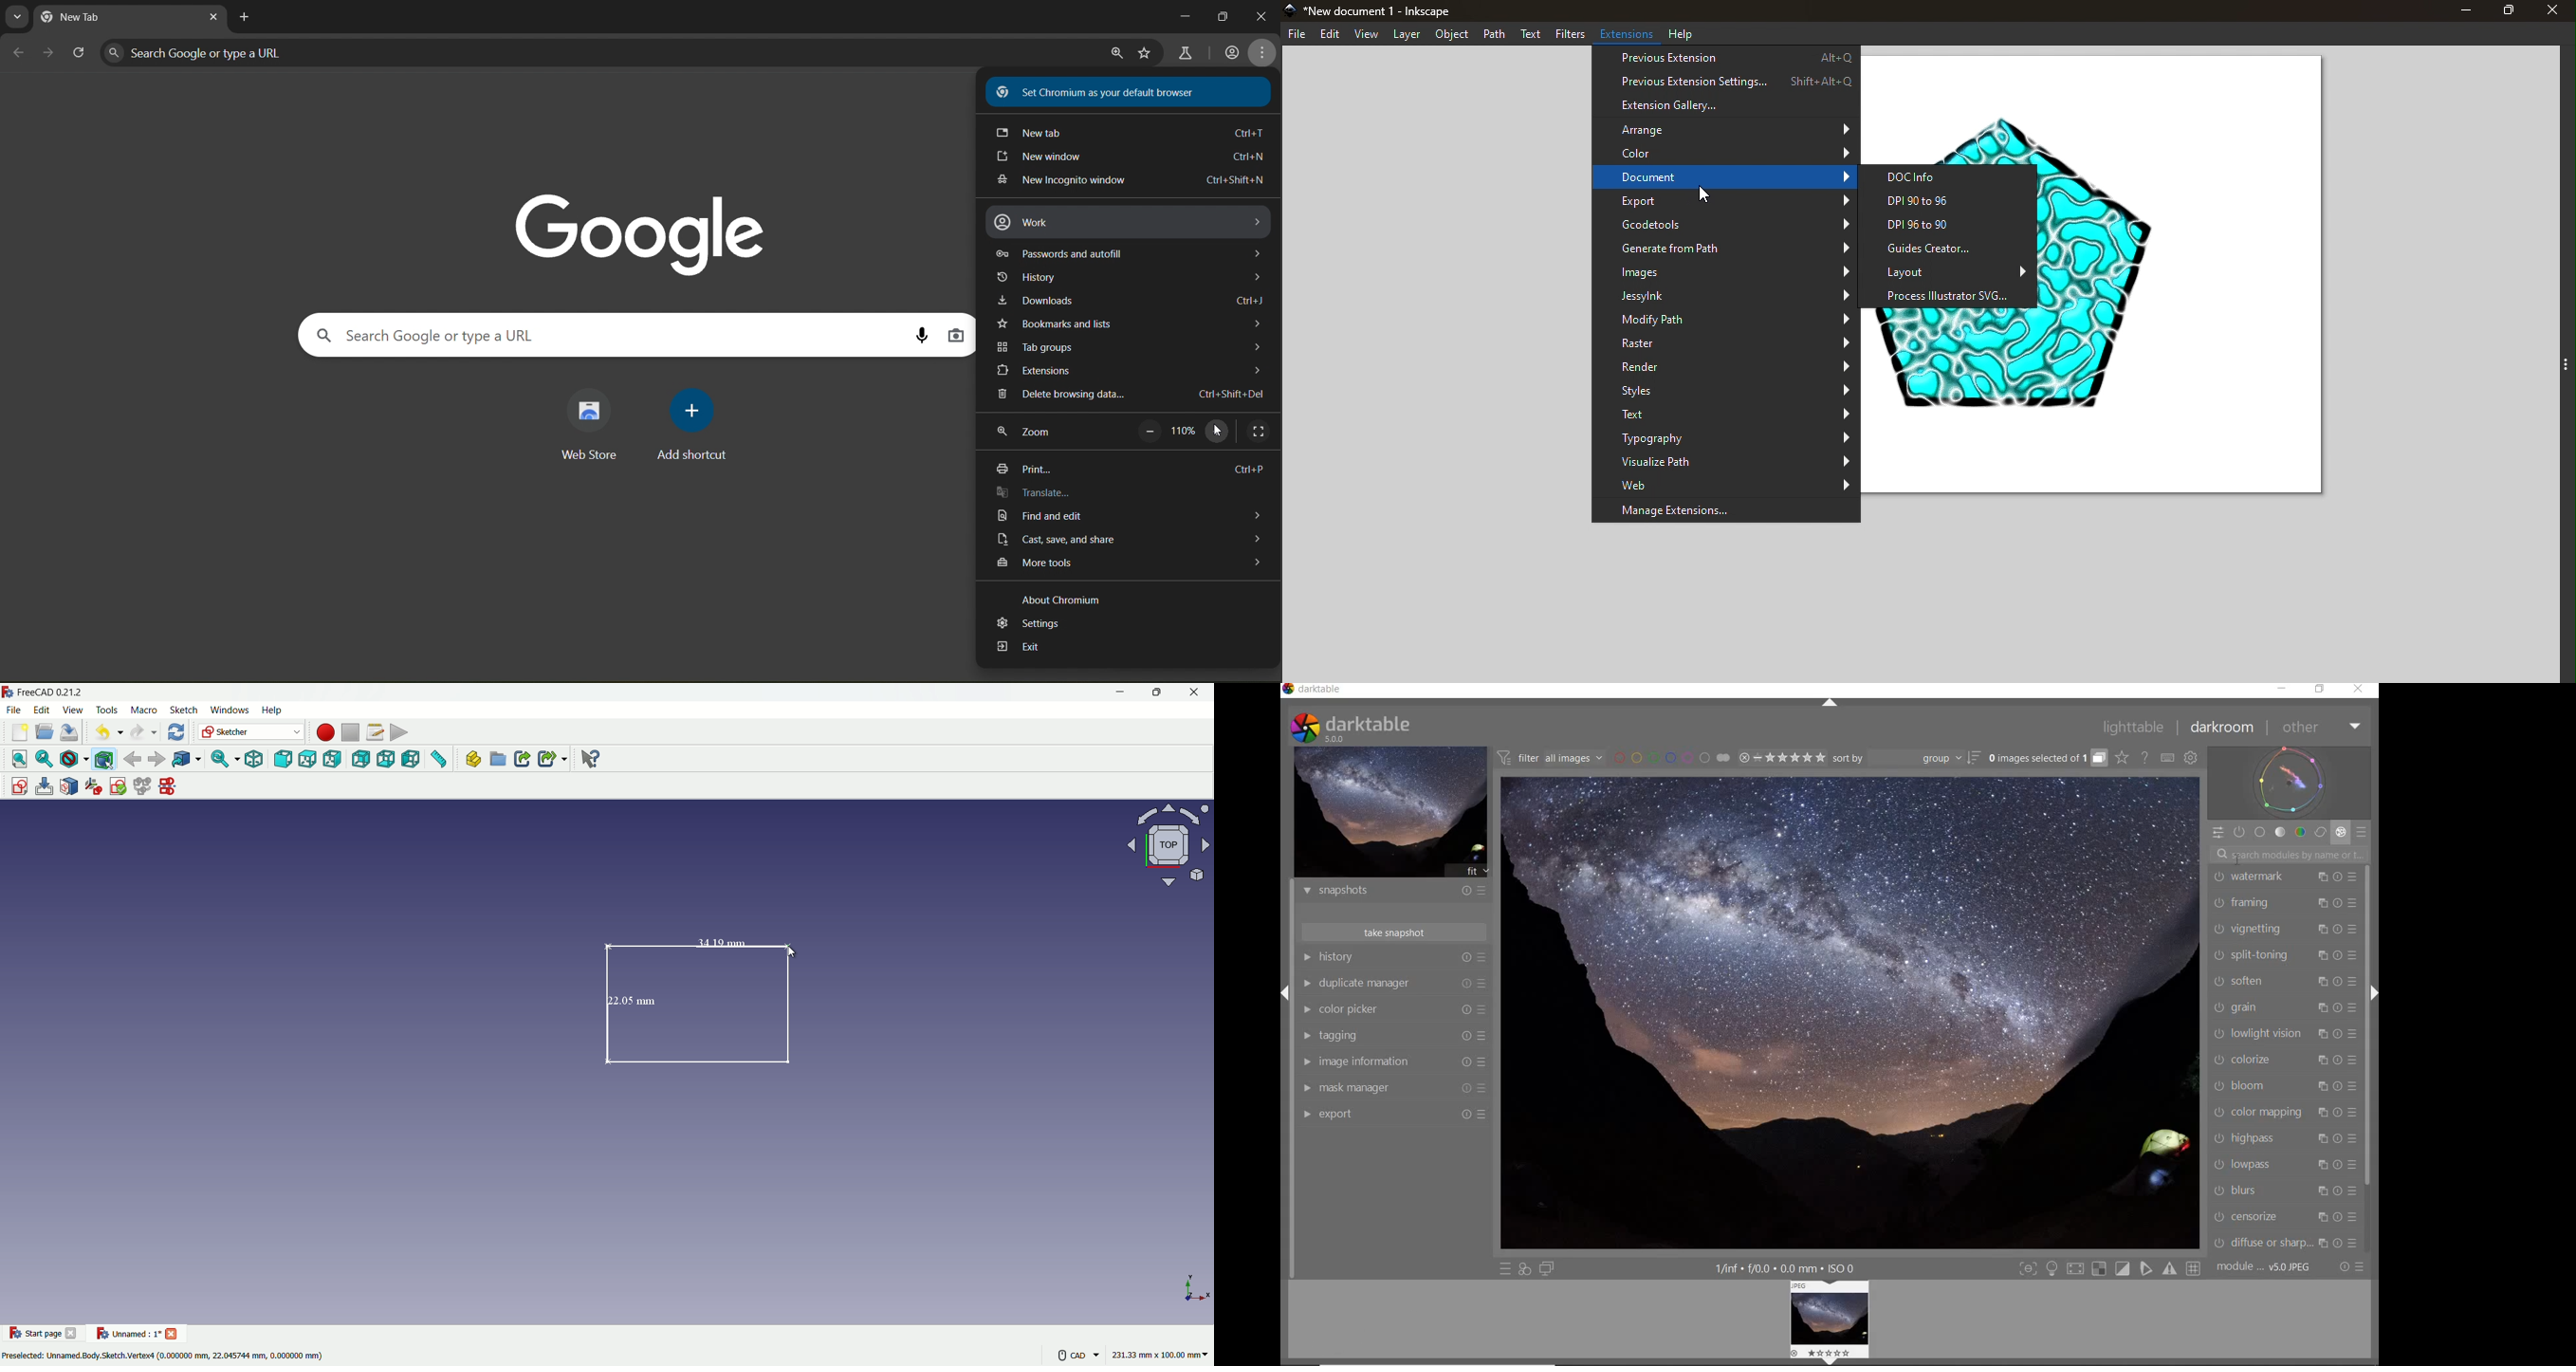 The image size is (2576, 1372). Describe the element at coordinates (1725, 152) in the screenshot. I see `Color` at that location.